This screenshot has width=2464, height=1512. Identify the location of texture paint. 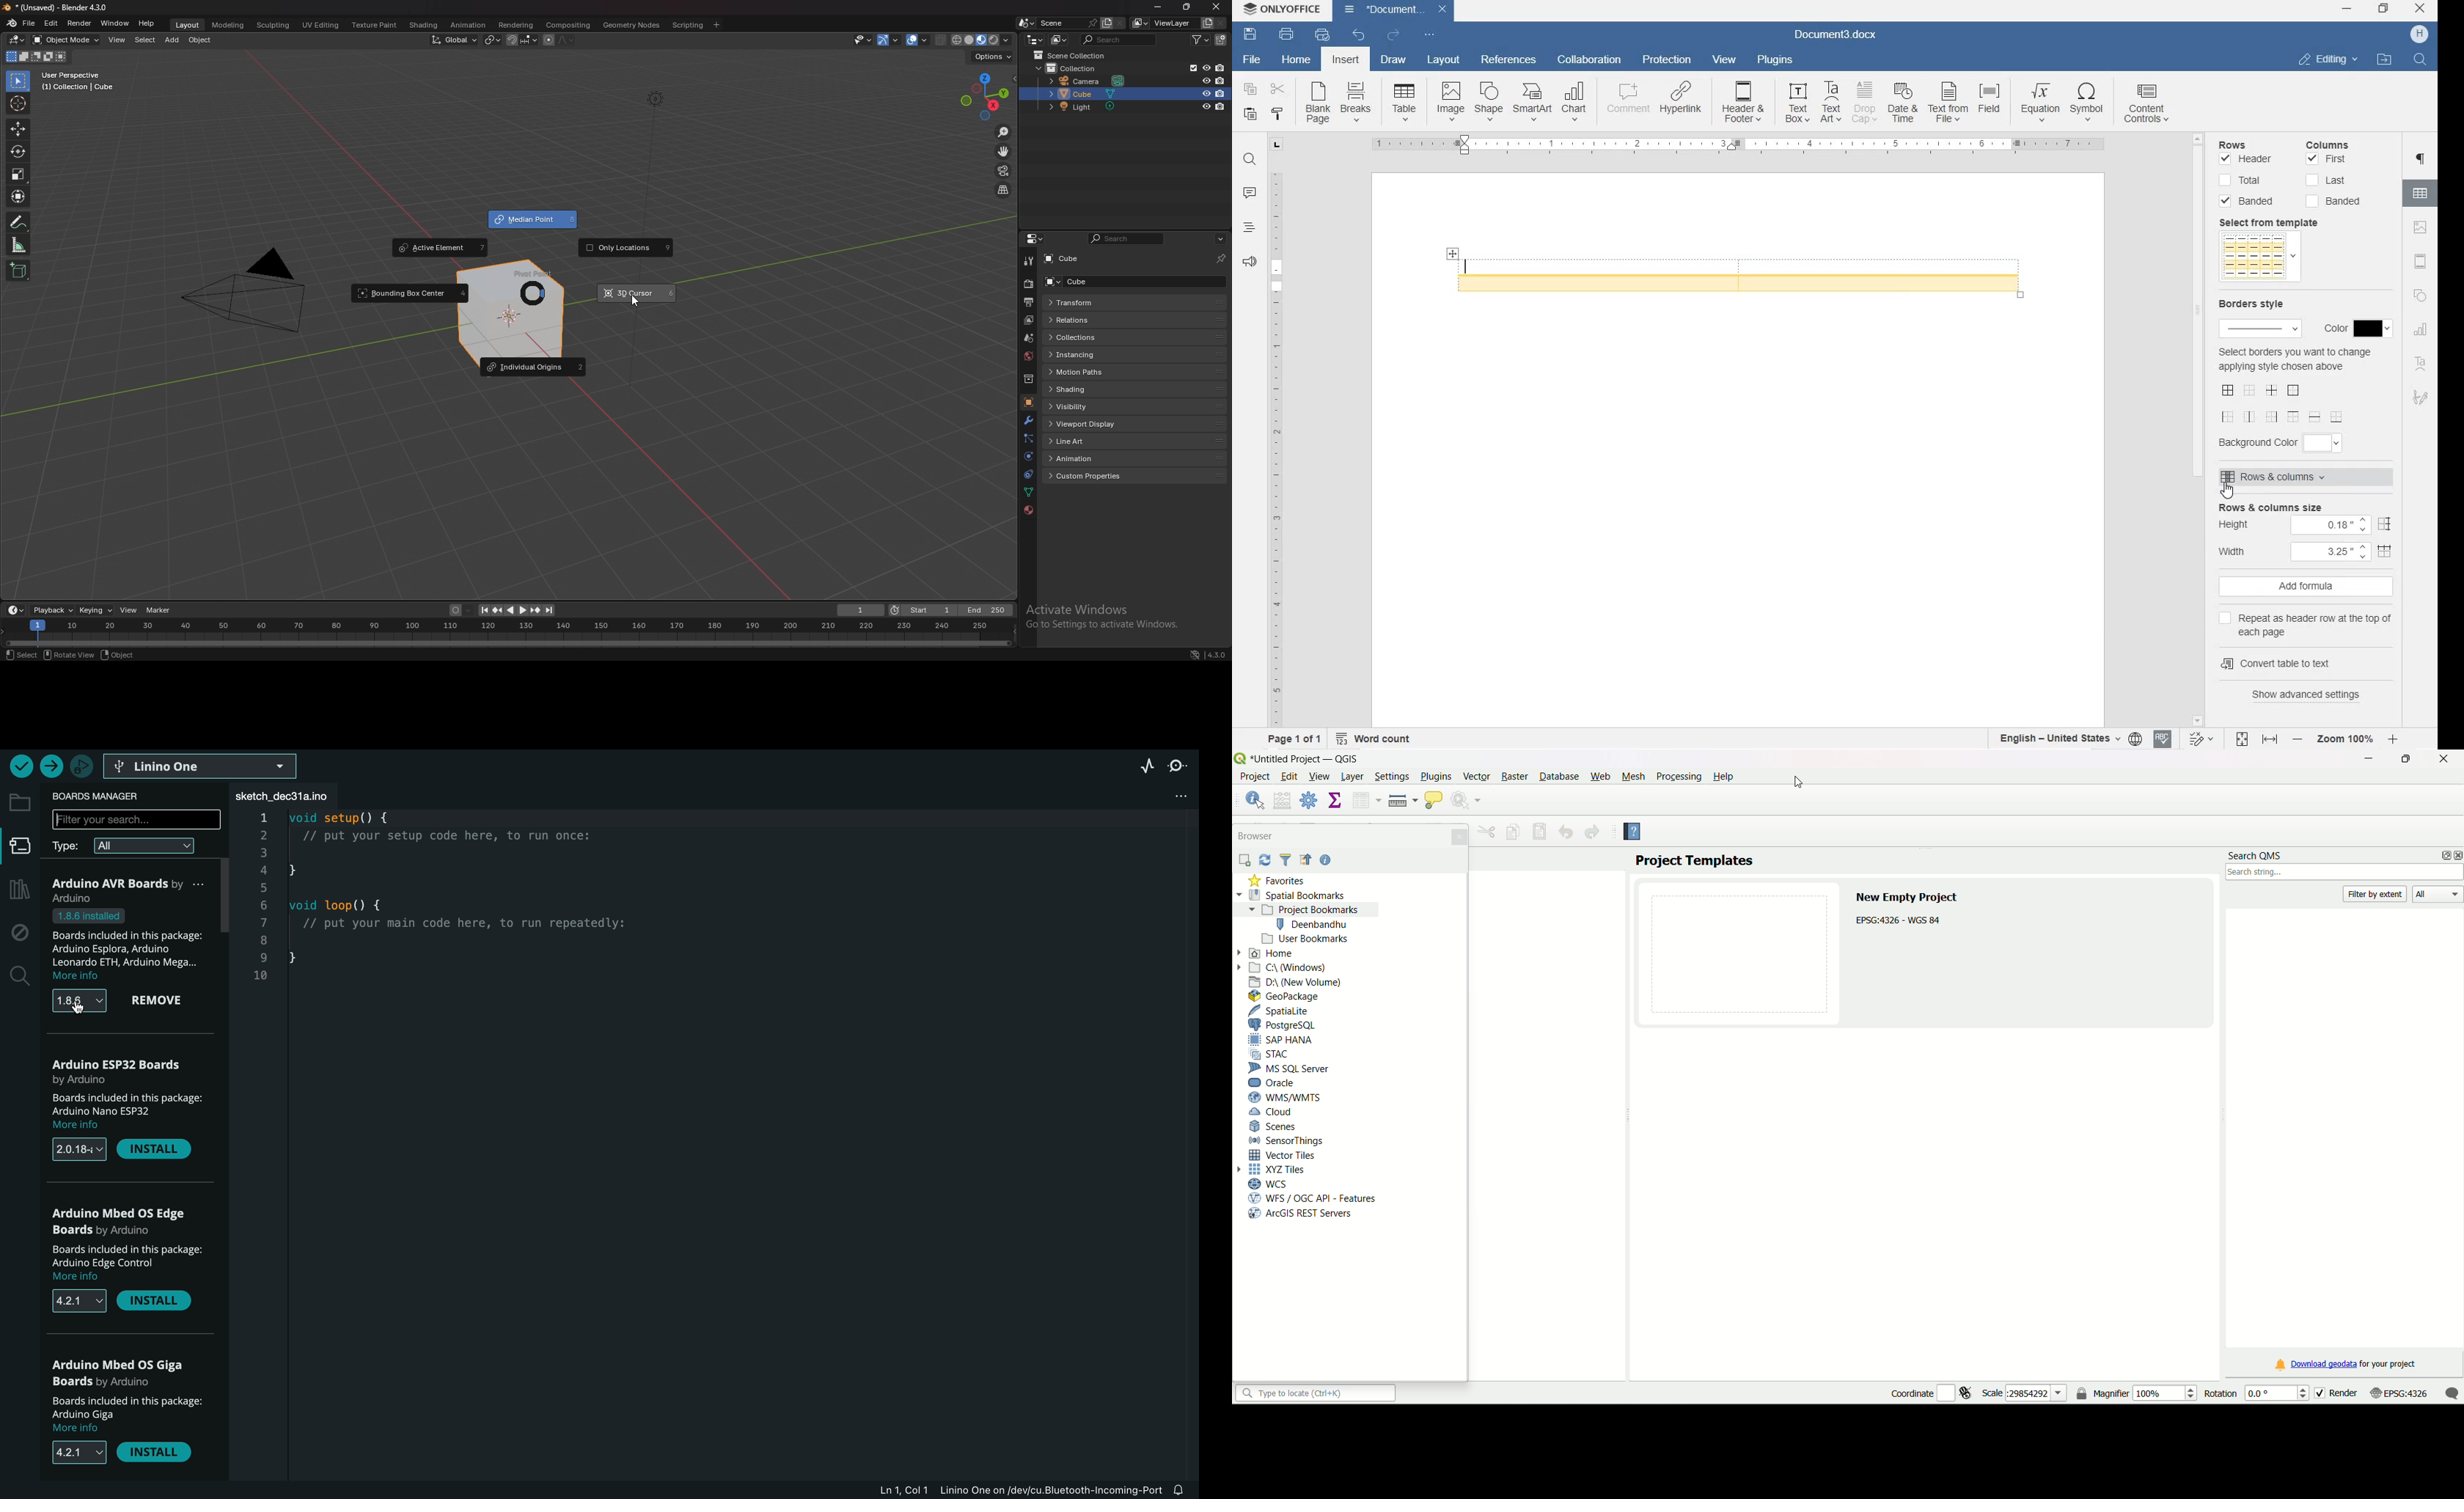
(374, 25).